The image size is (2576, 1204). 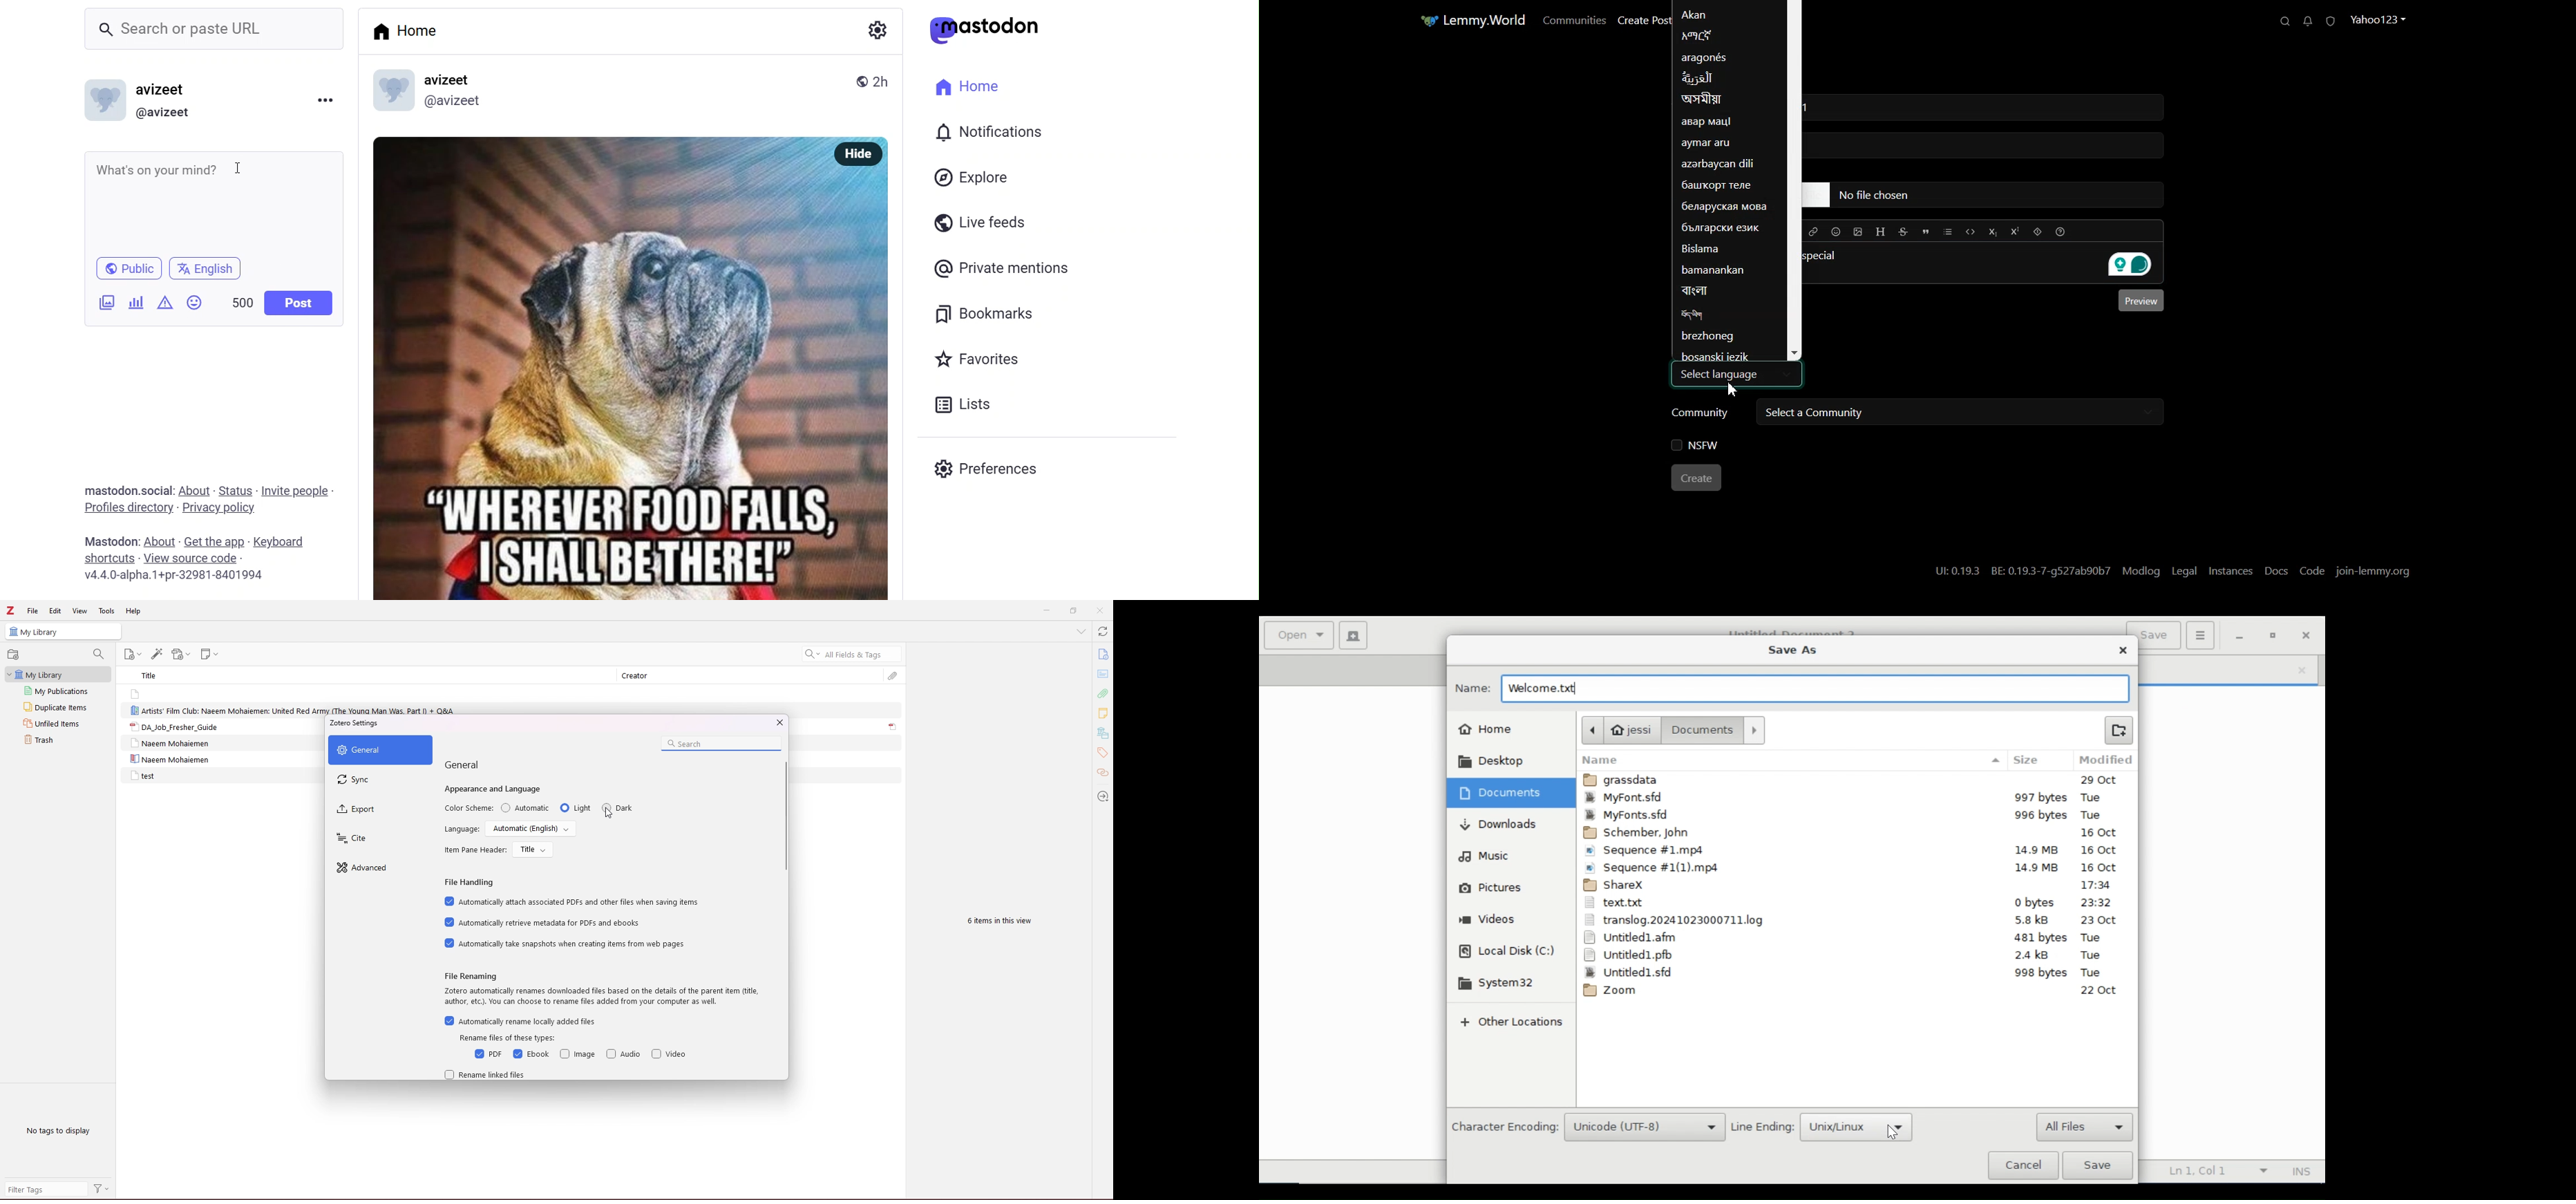 What do you see at coordinates (852, 654) in the screenshot?
I see `search bar` at bounding box center [852, 654].